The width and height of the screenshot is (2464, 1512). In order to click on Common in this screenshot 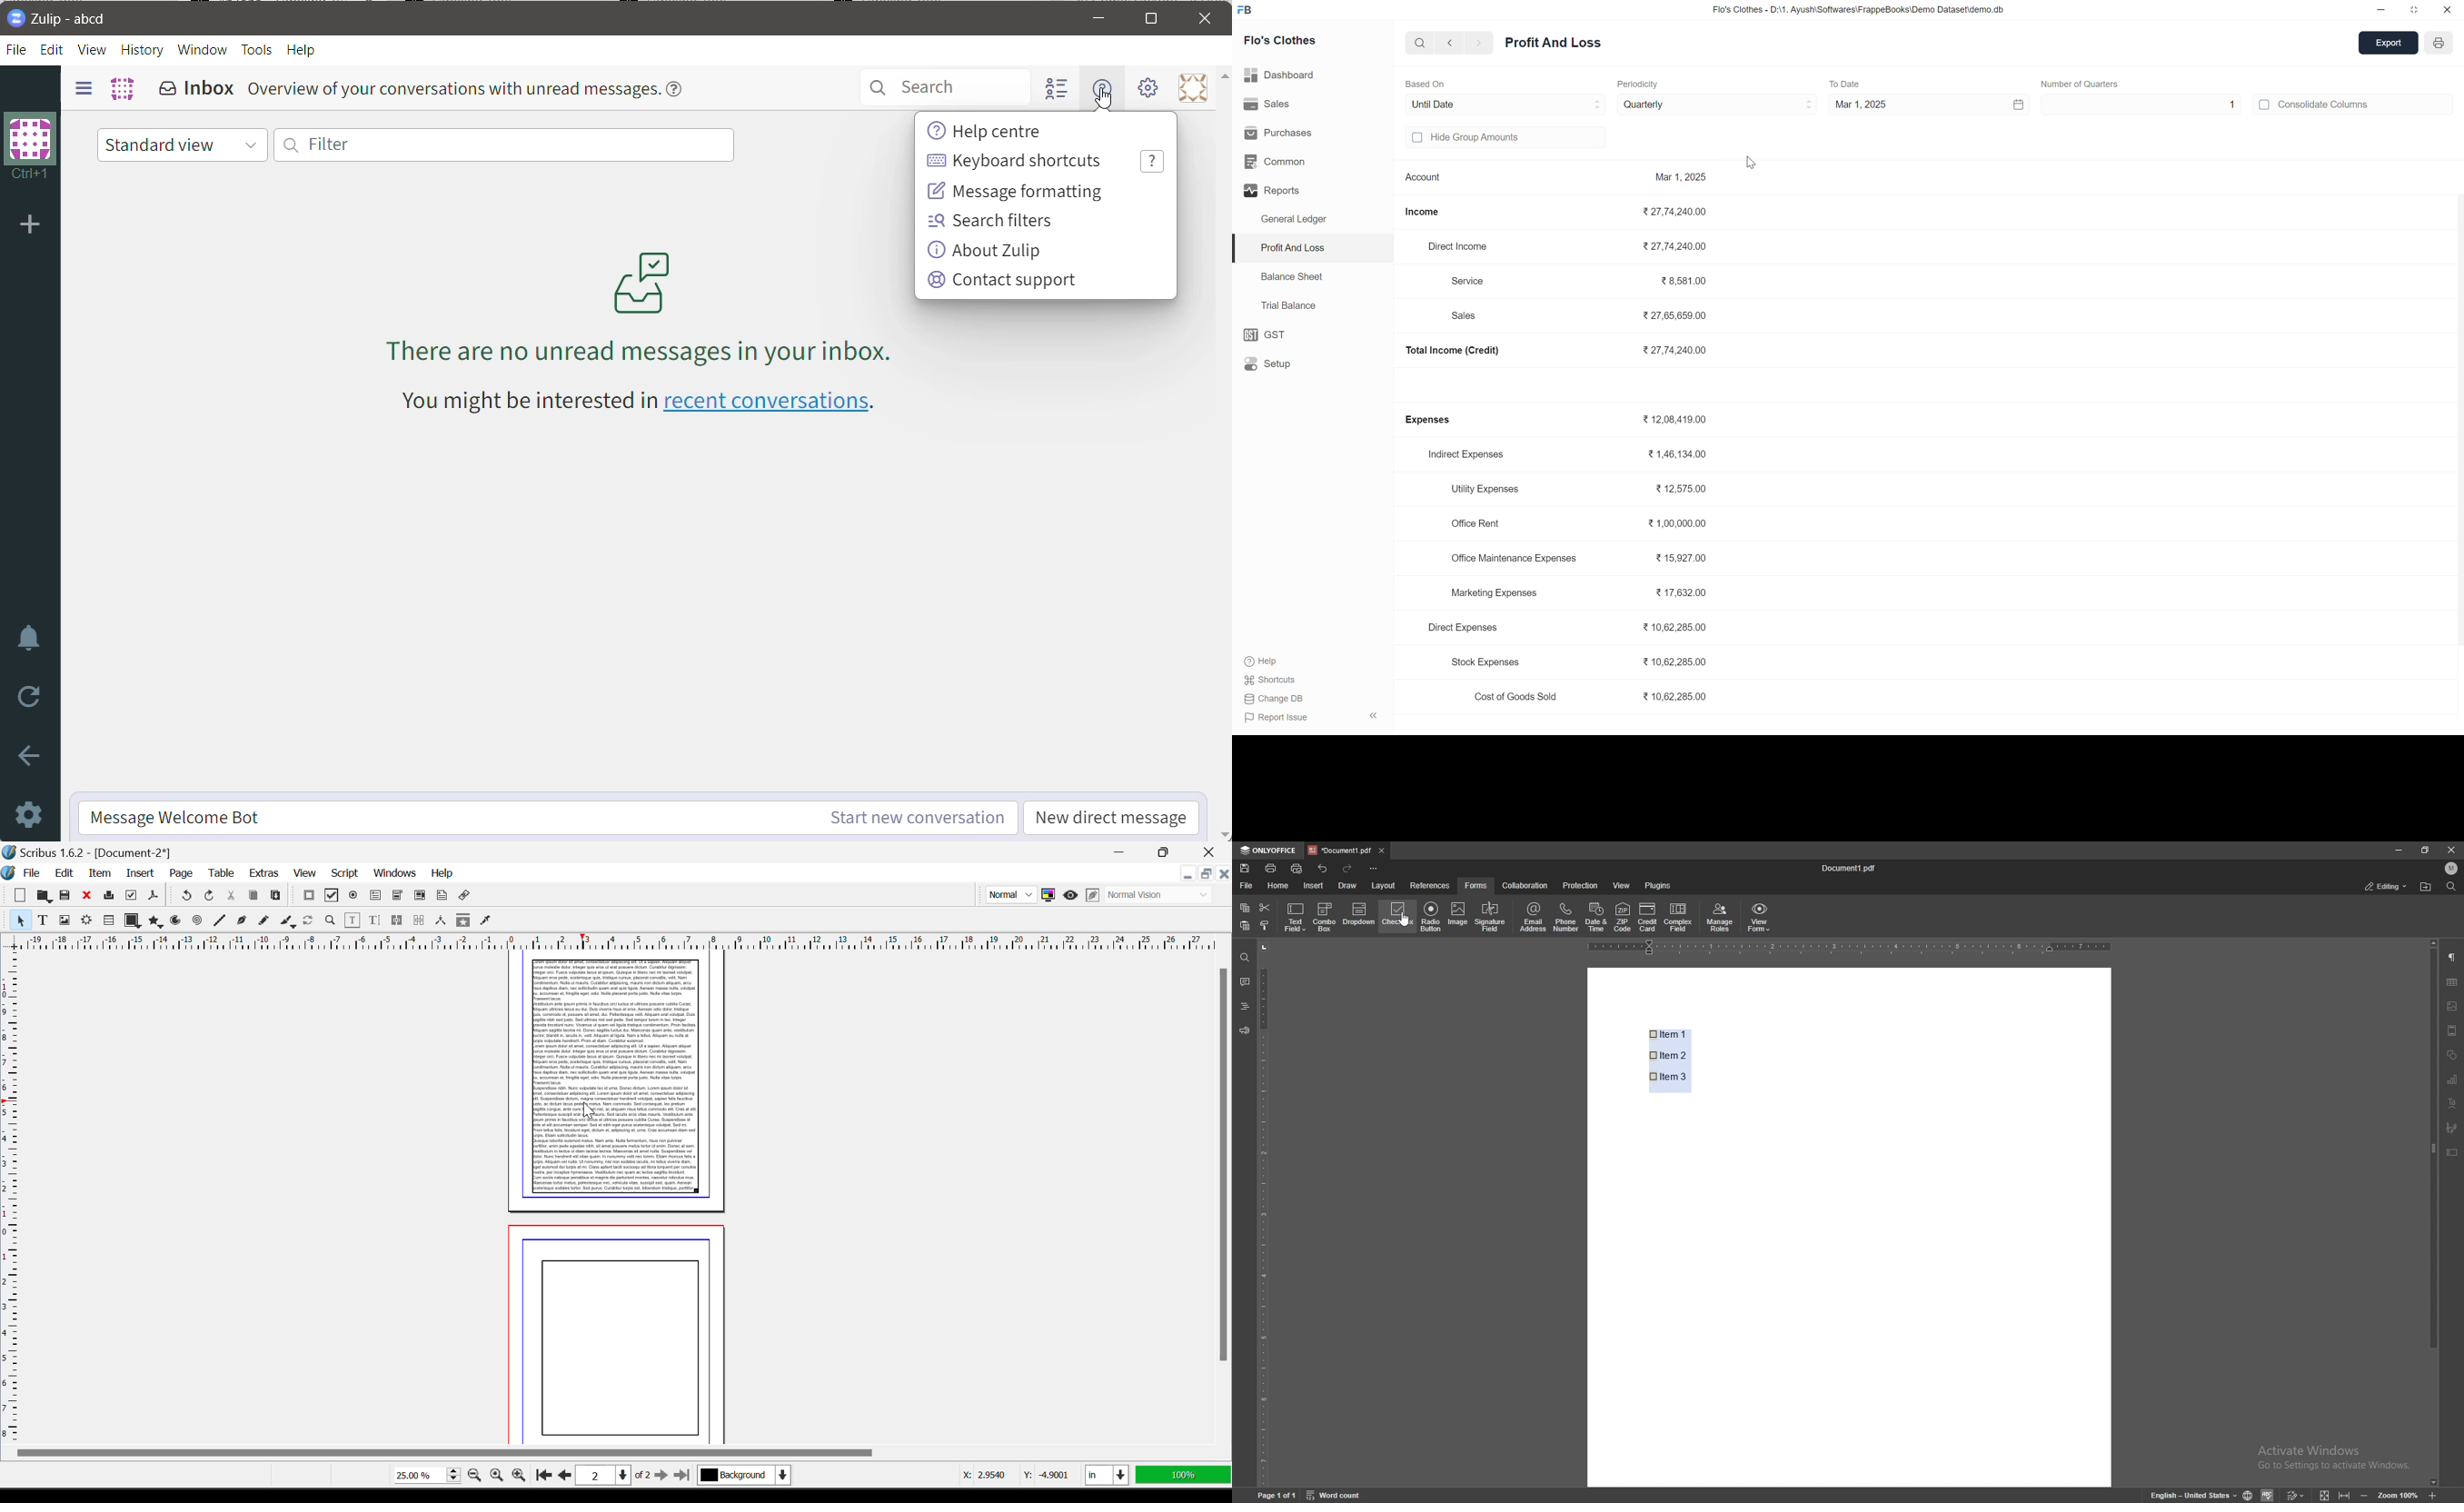, I will do `click(1281, 162)`.